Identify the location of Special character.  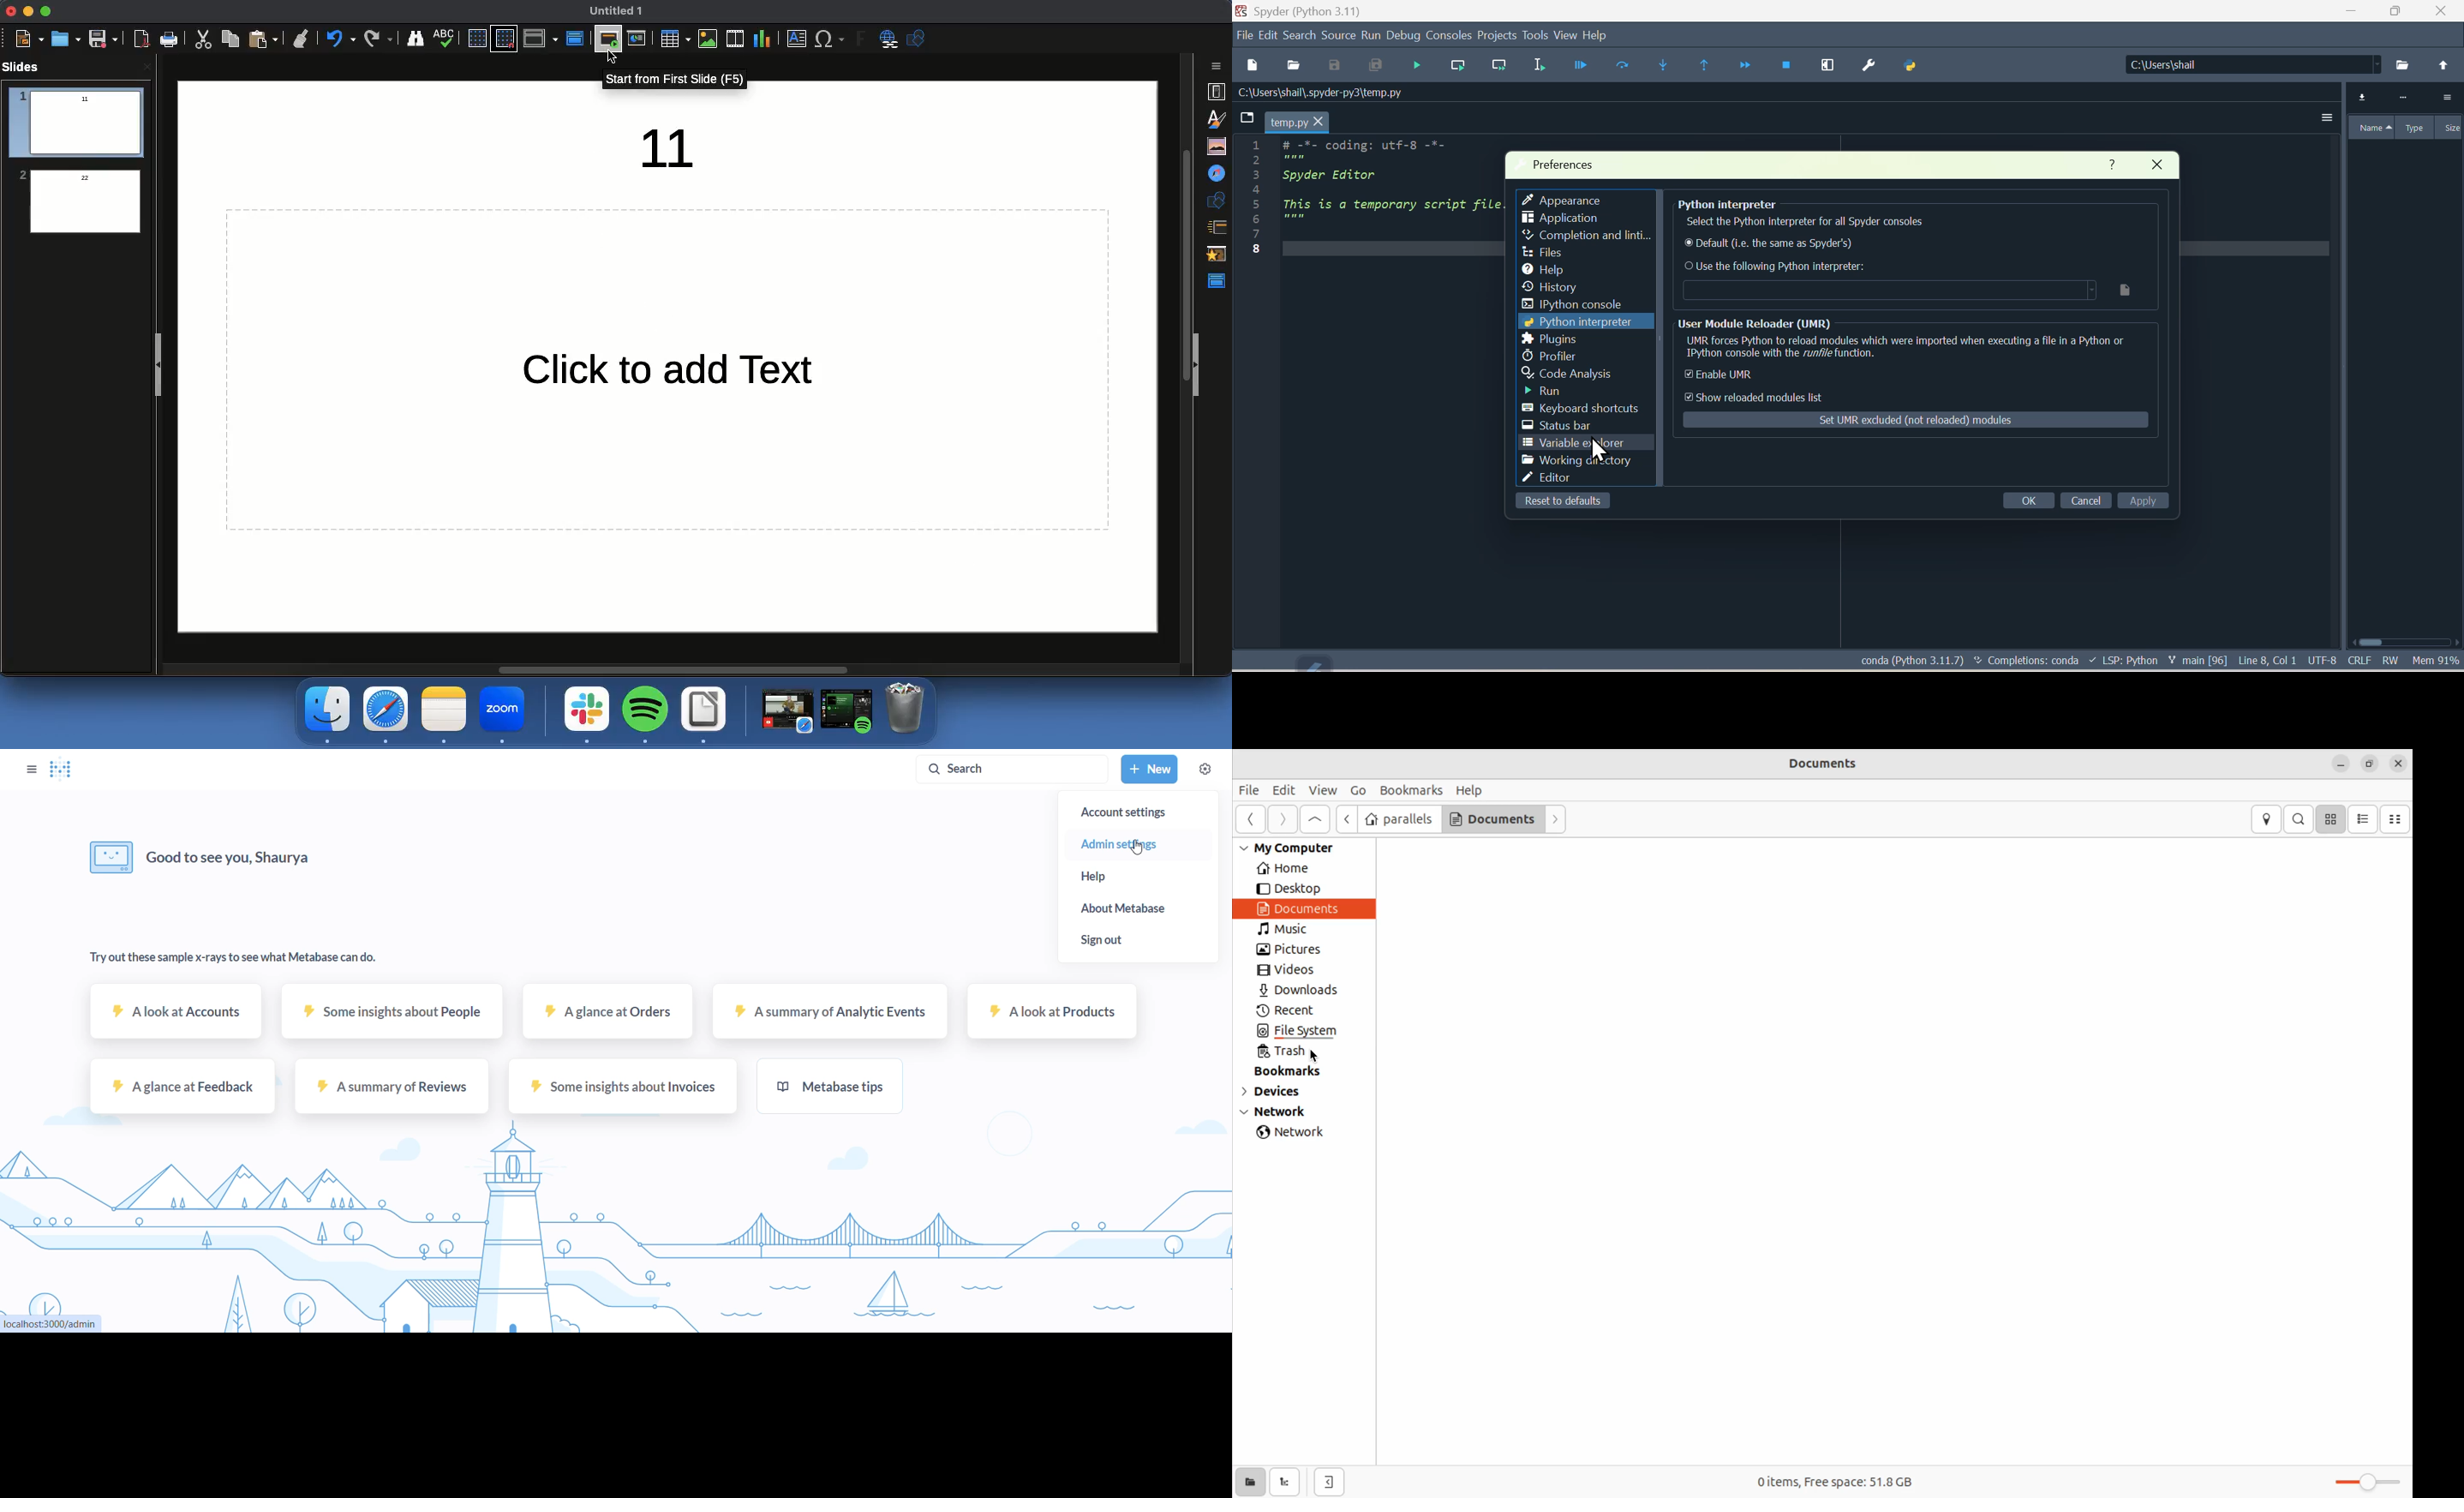
(828, 39).